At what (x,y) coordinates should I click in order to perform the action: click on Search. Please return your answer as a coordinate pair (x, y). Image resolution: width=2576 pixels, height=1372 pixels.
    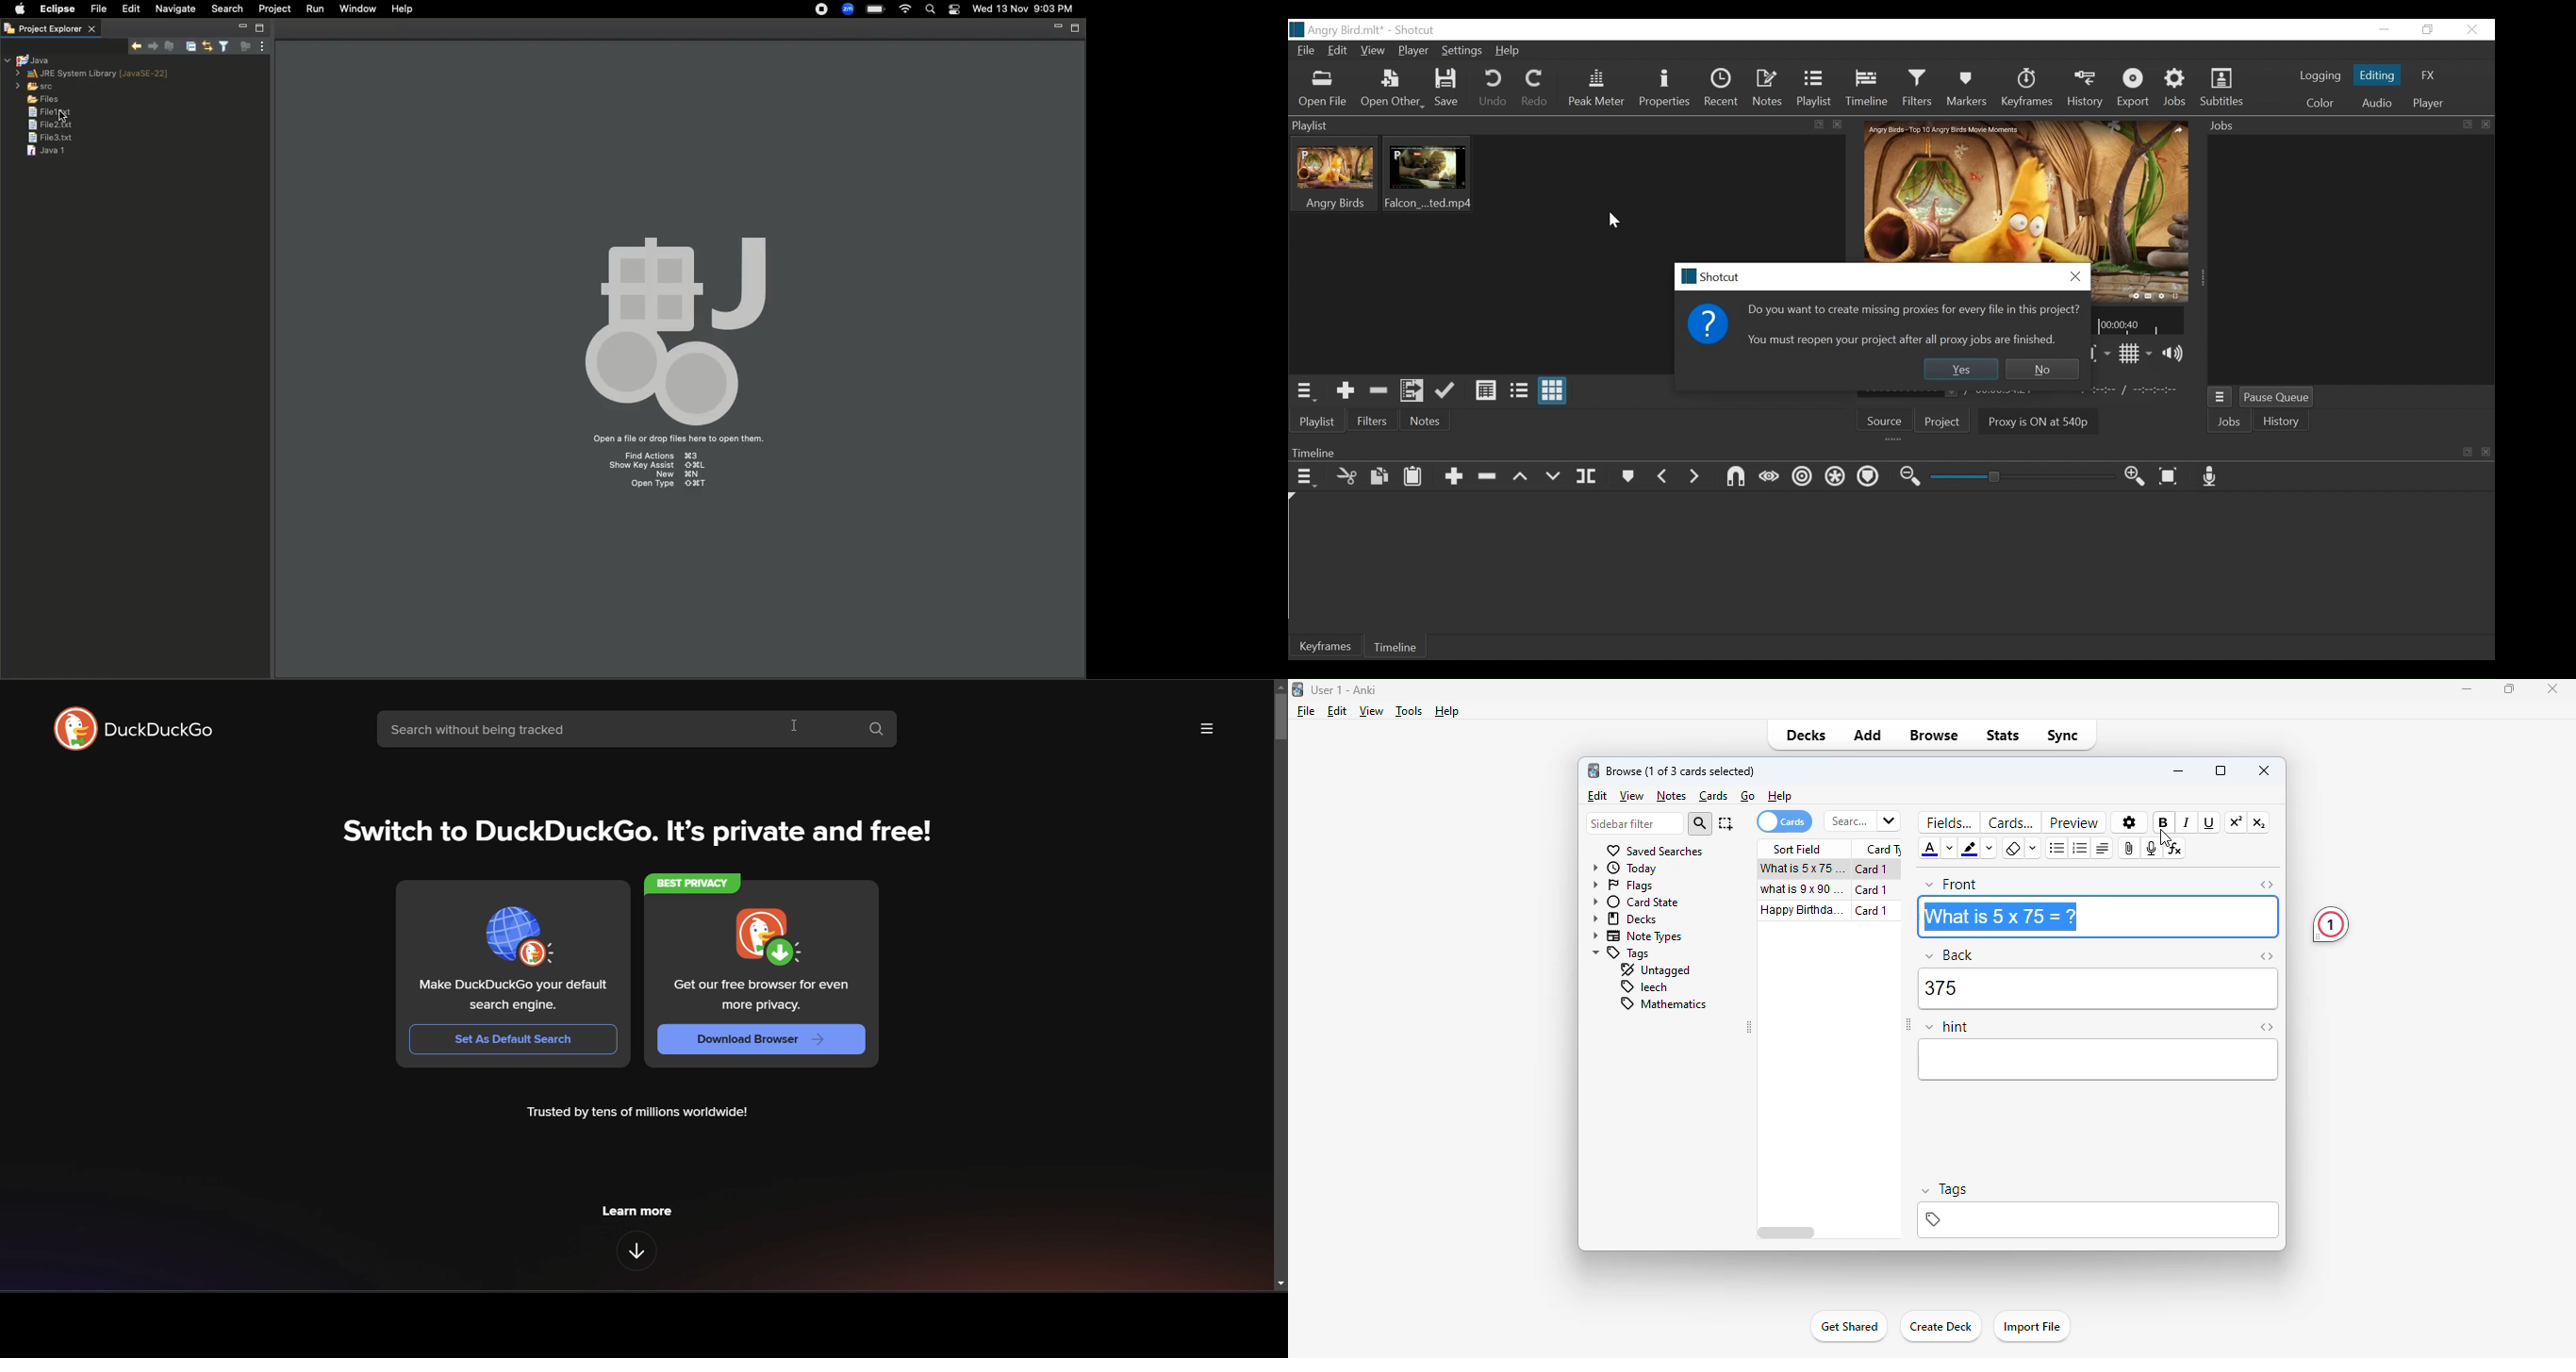
    Looking at the image, I should click on (930, 10).